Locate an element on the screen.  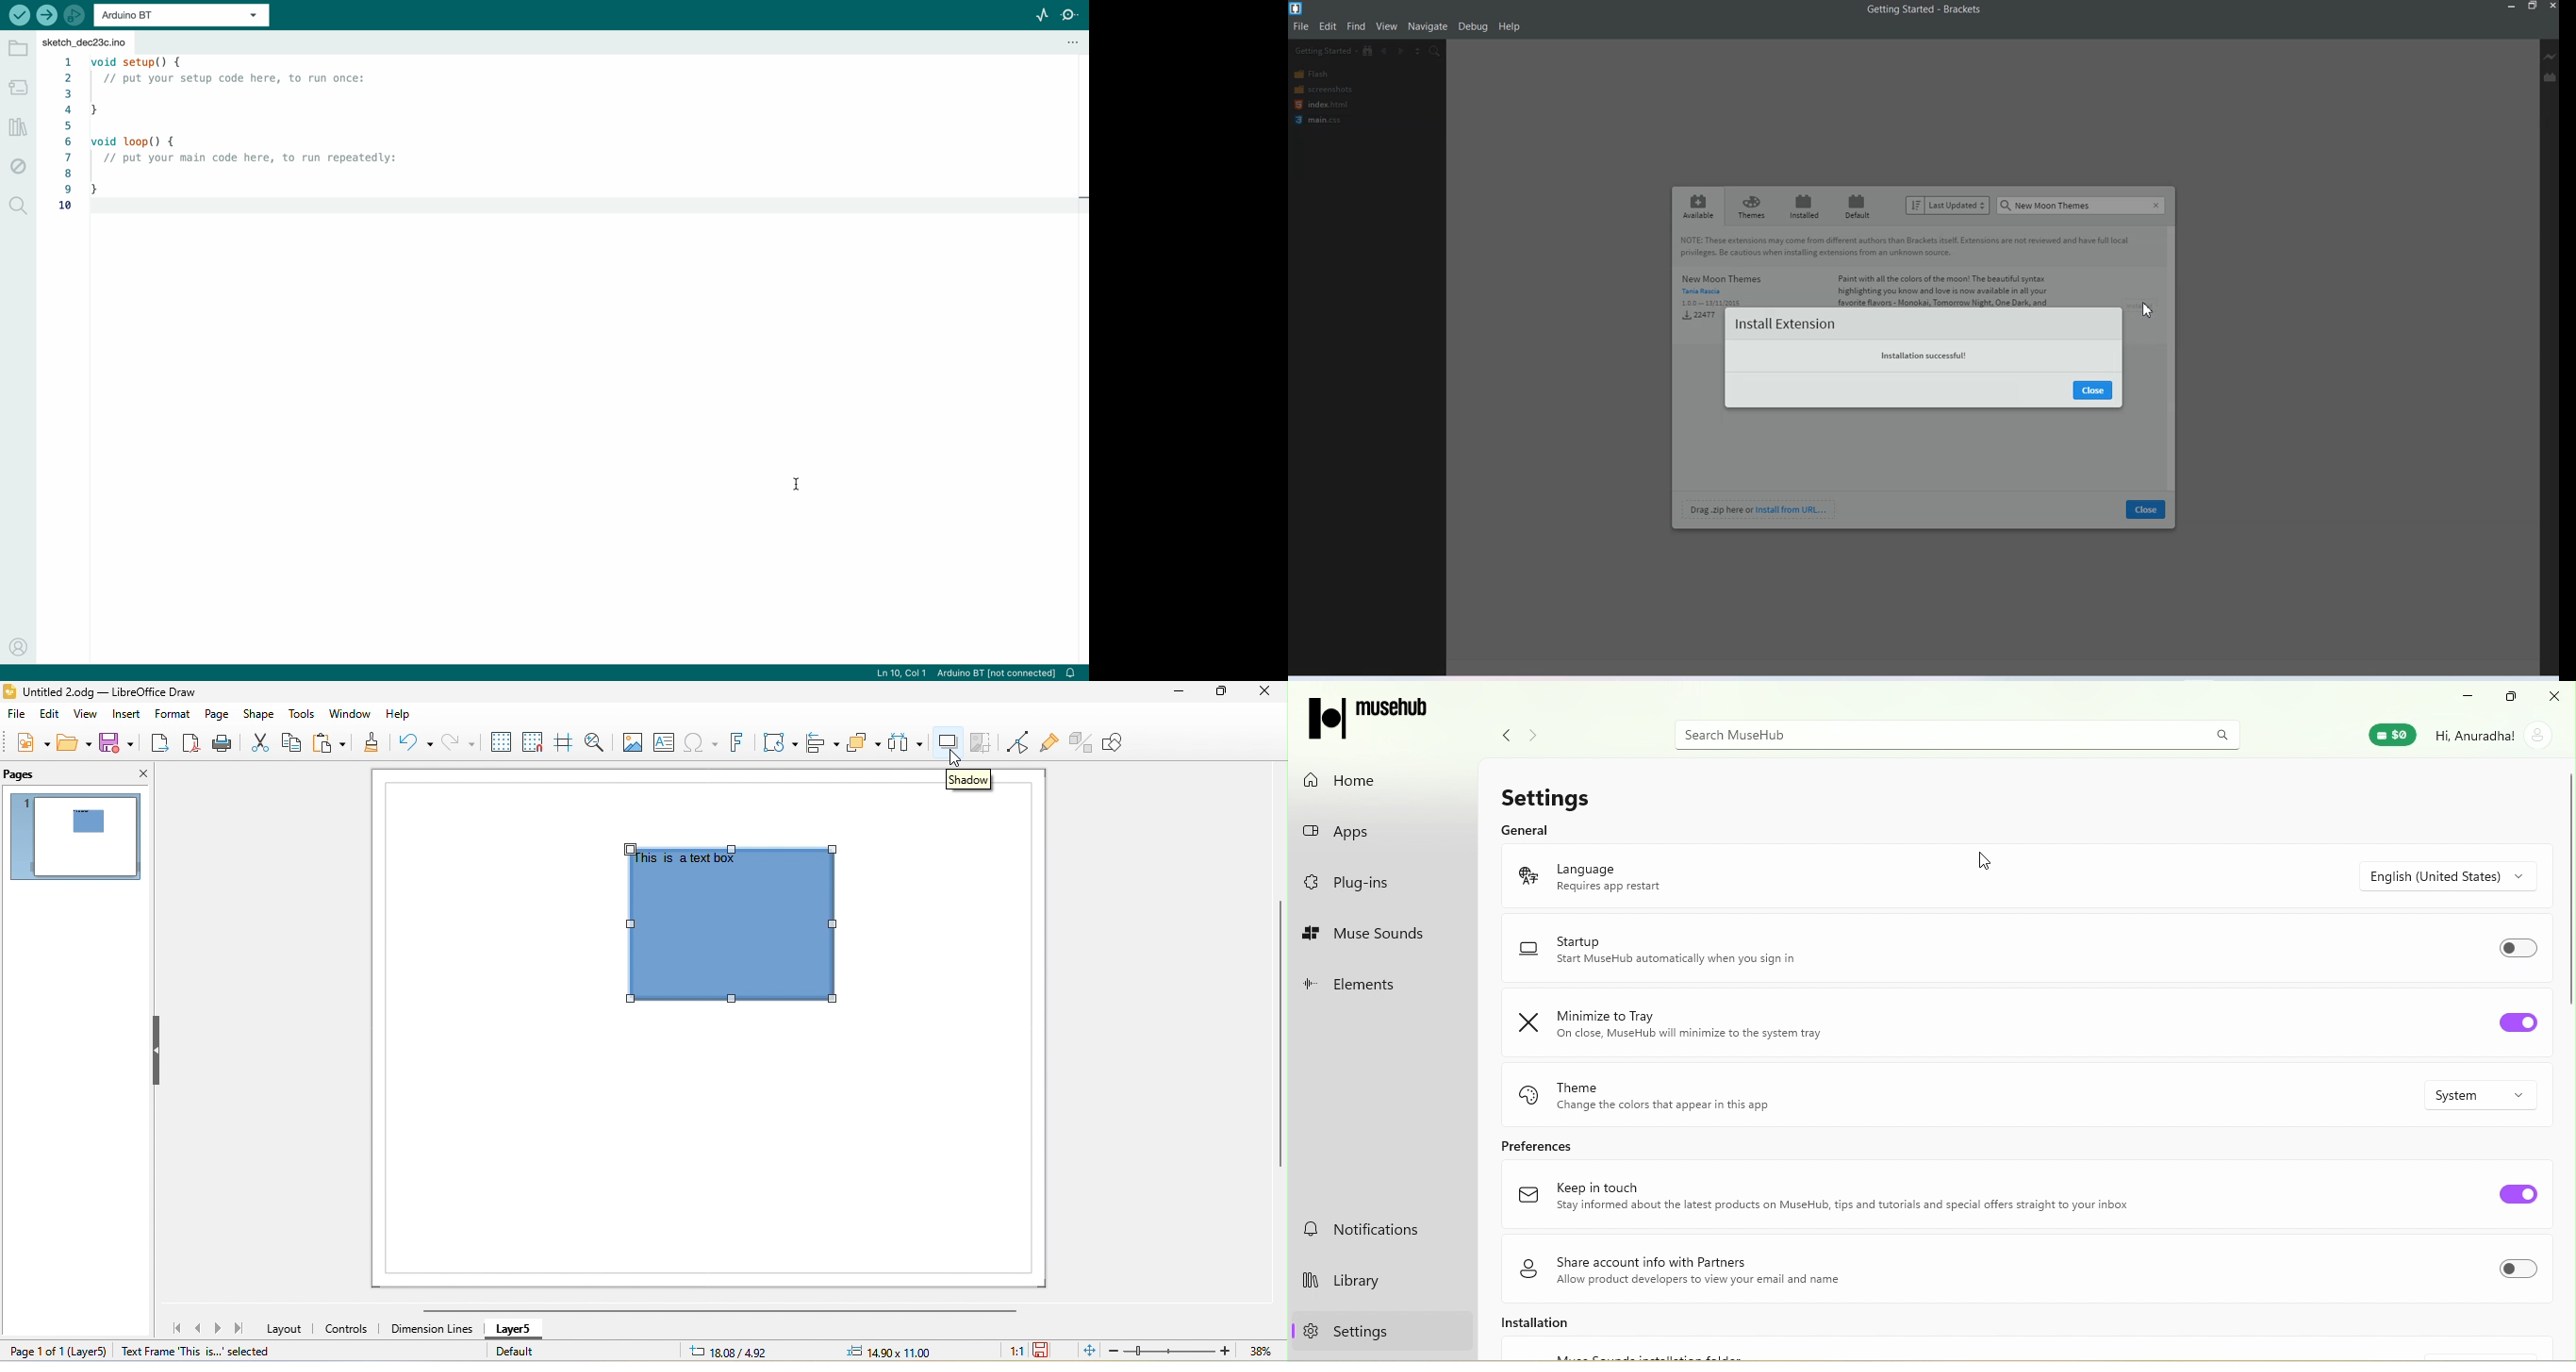
Debug is located at coordinates (1473, 26).